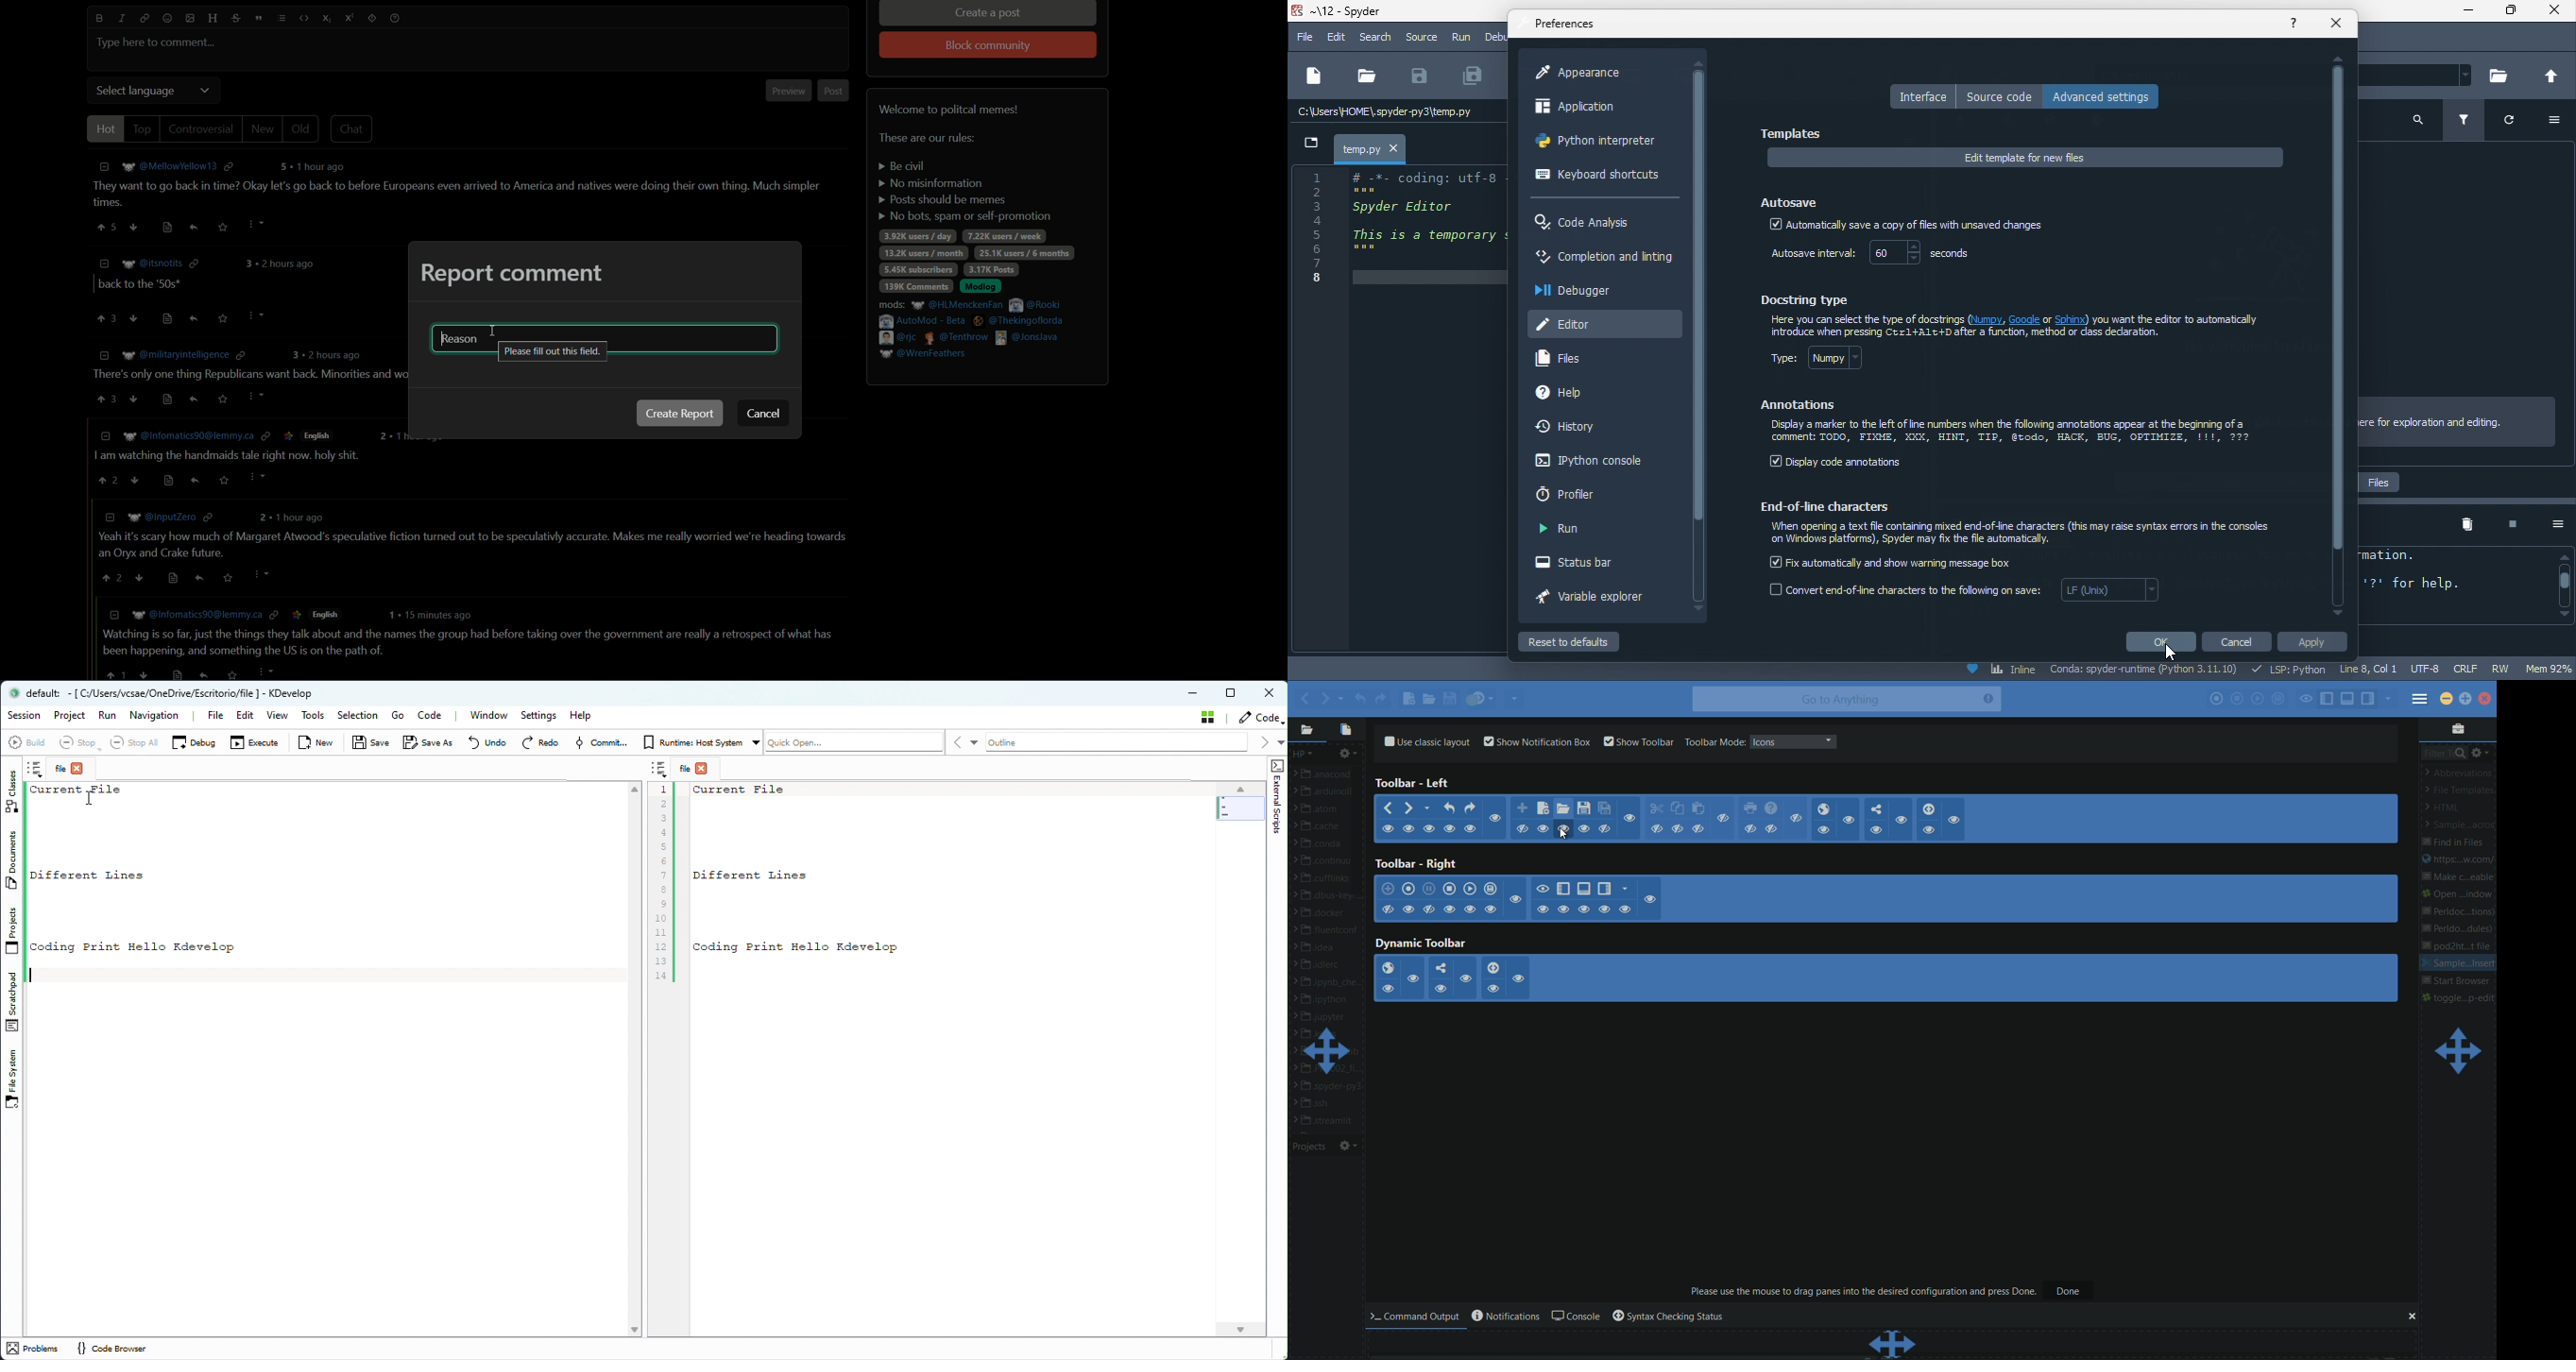  Describe the element at coordinates (1834, 505) in the screenshot. I see `end of the characters` at that location.